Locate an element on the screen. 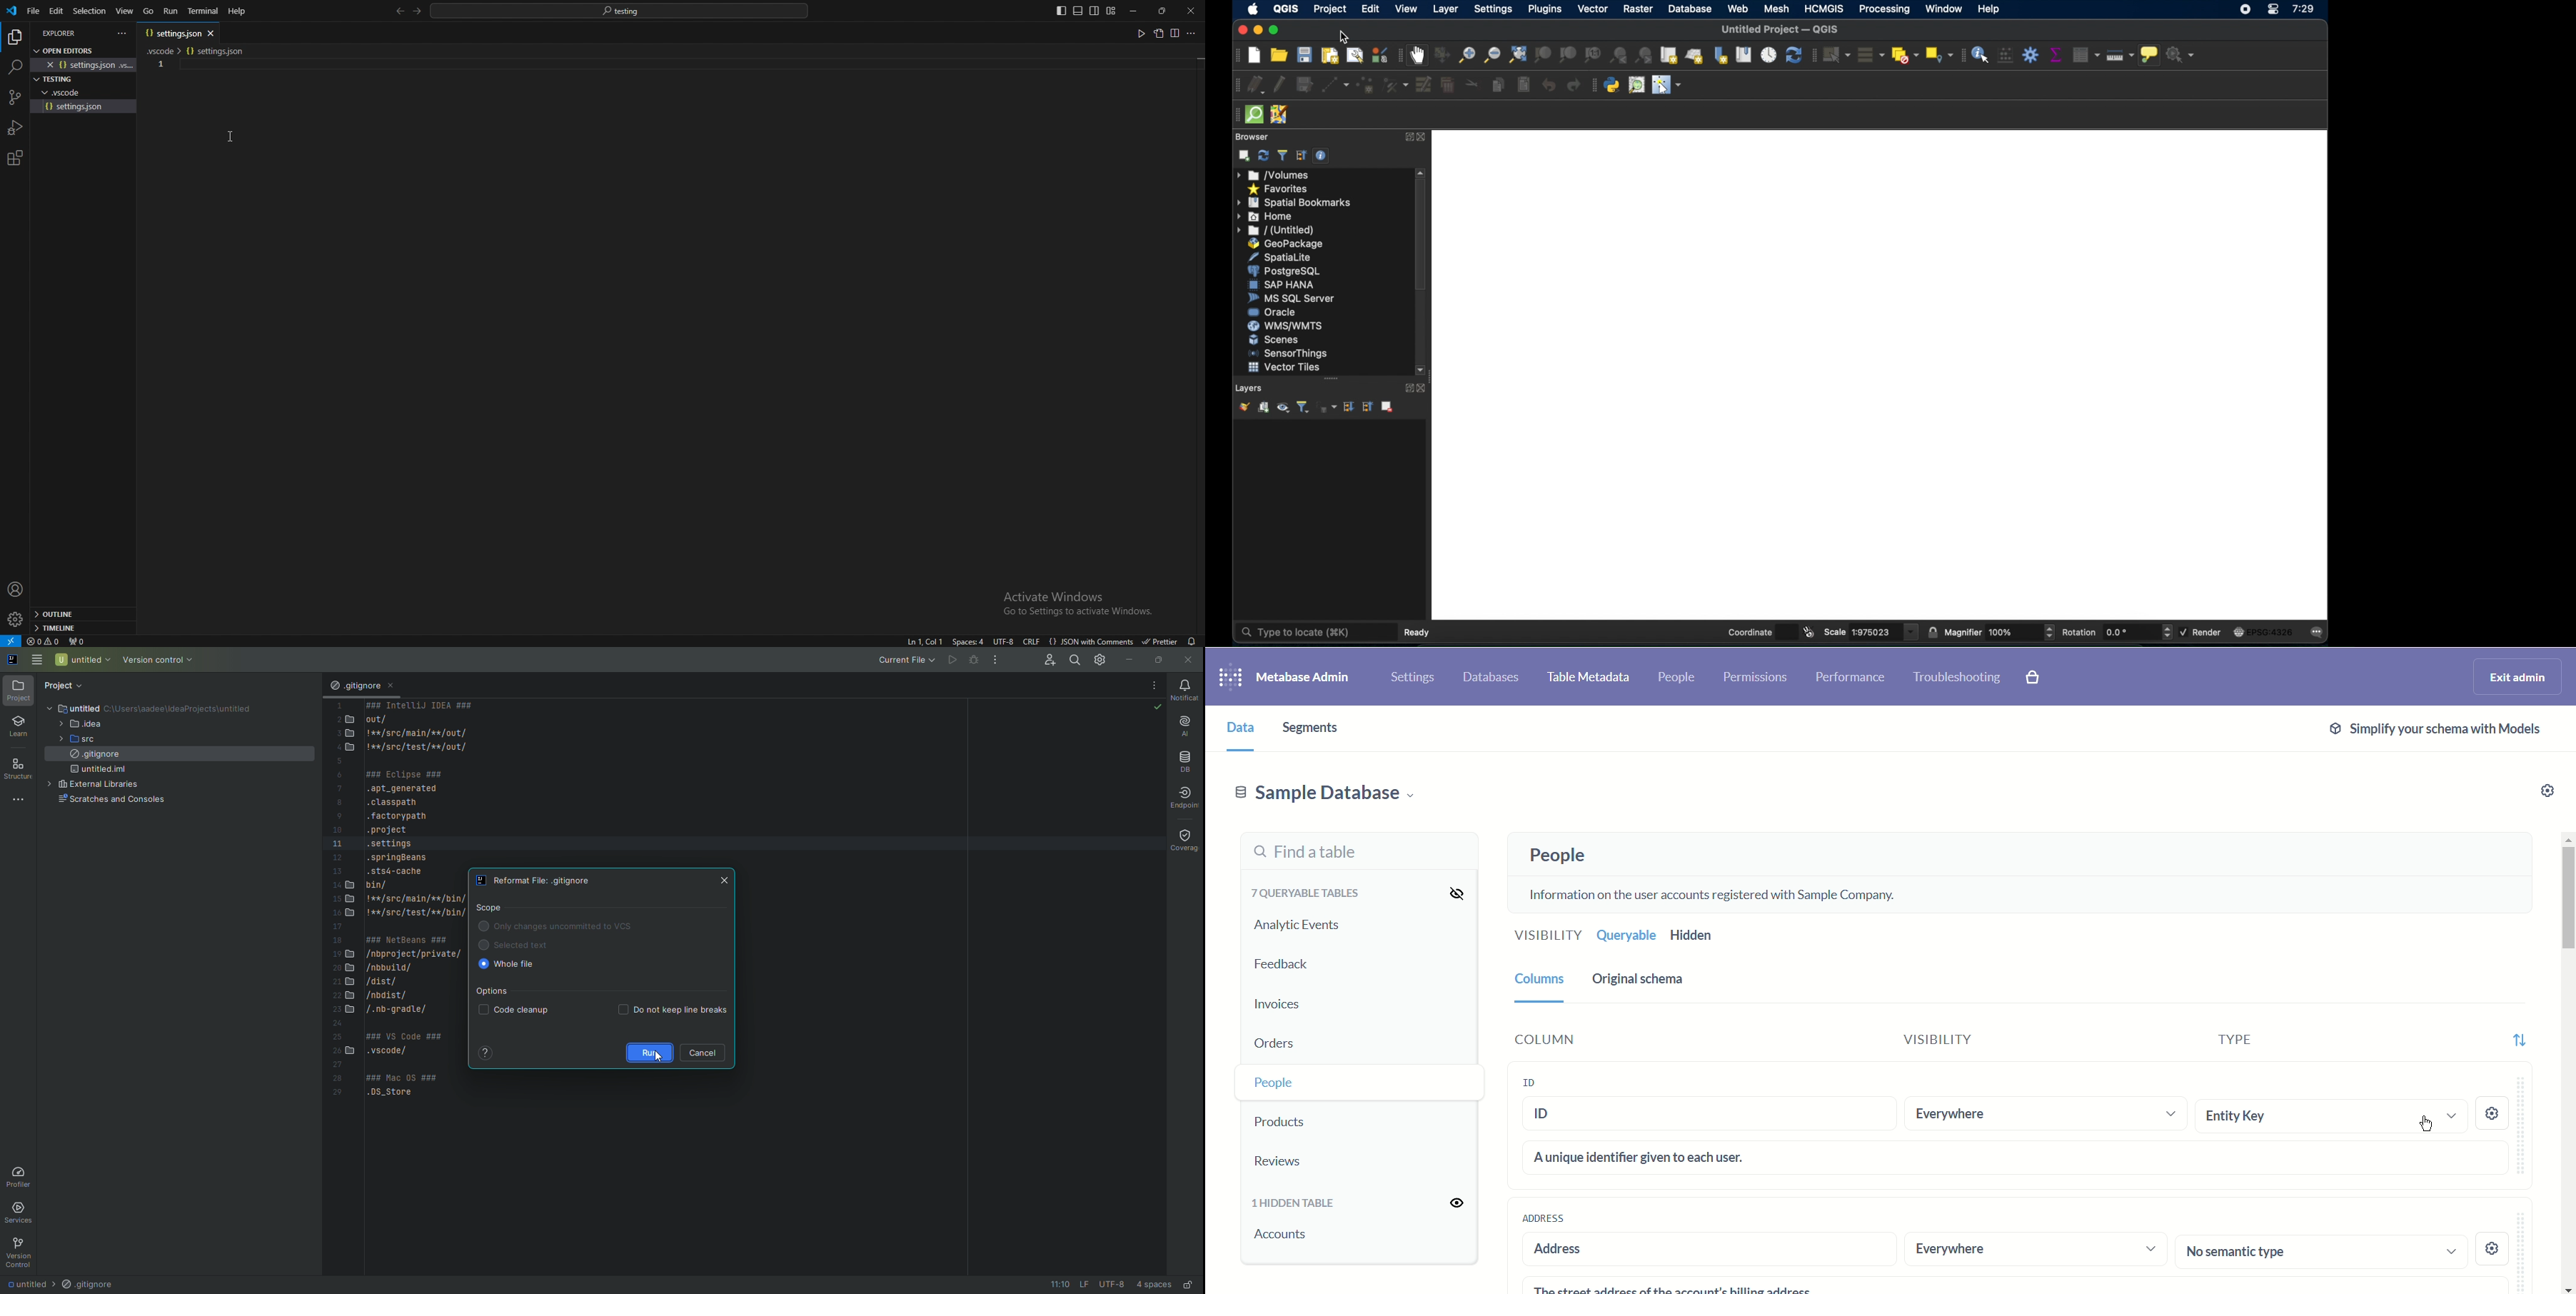  select all features is located at coordinates (1871, 55).